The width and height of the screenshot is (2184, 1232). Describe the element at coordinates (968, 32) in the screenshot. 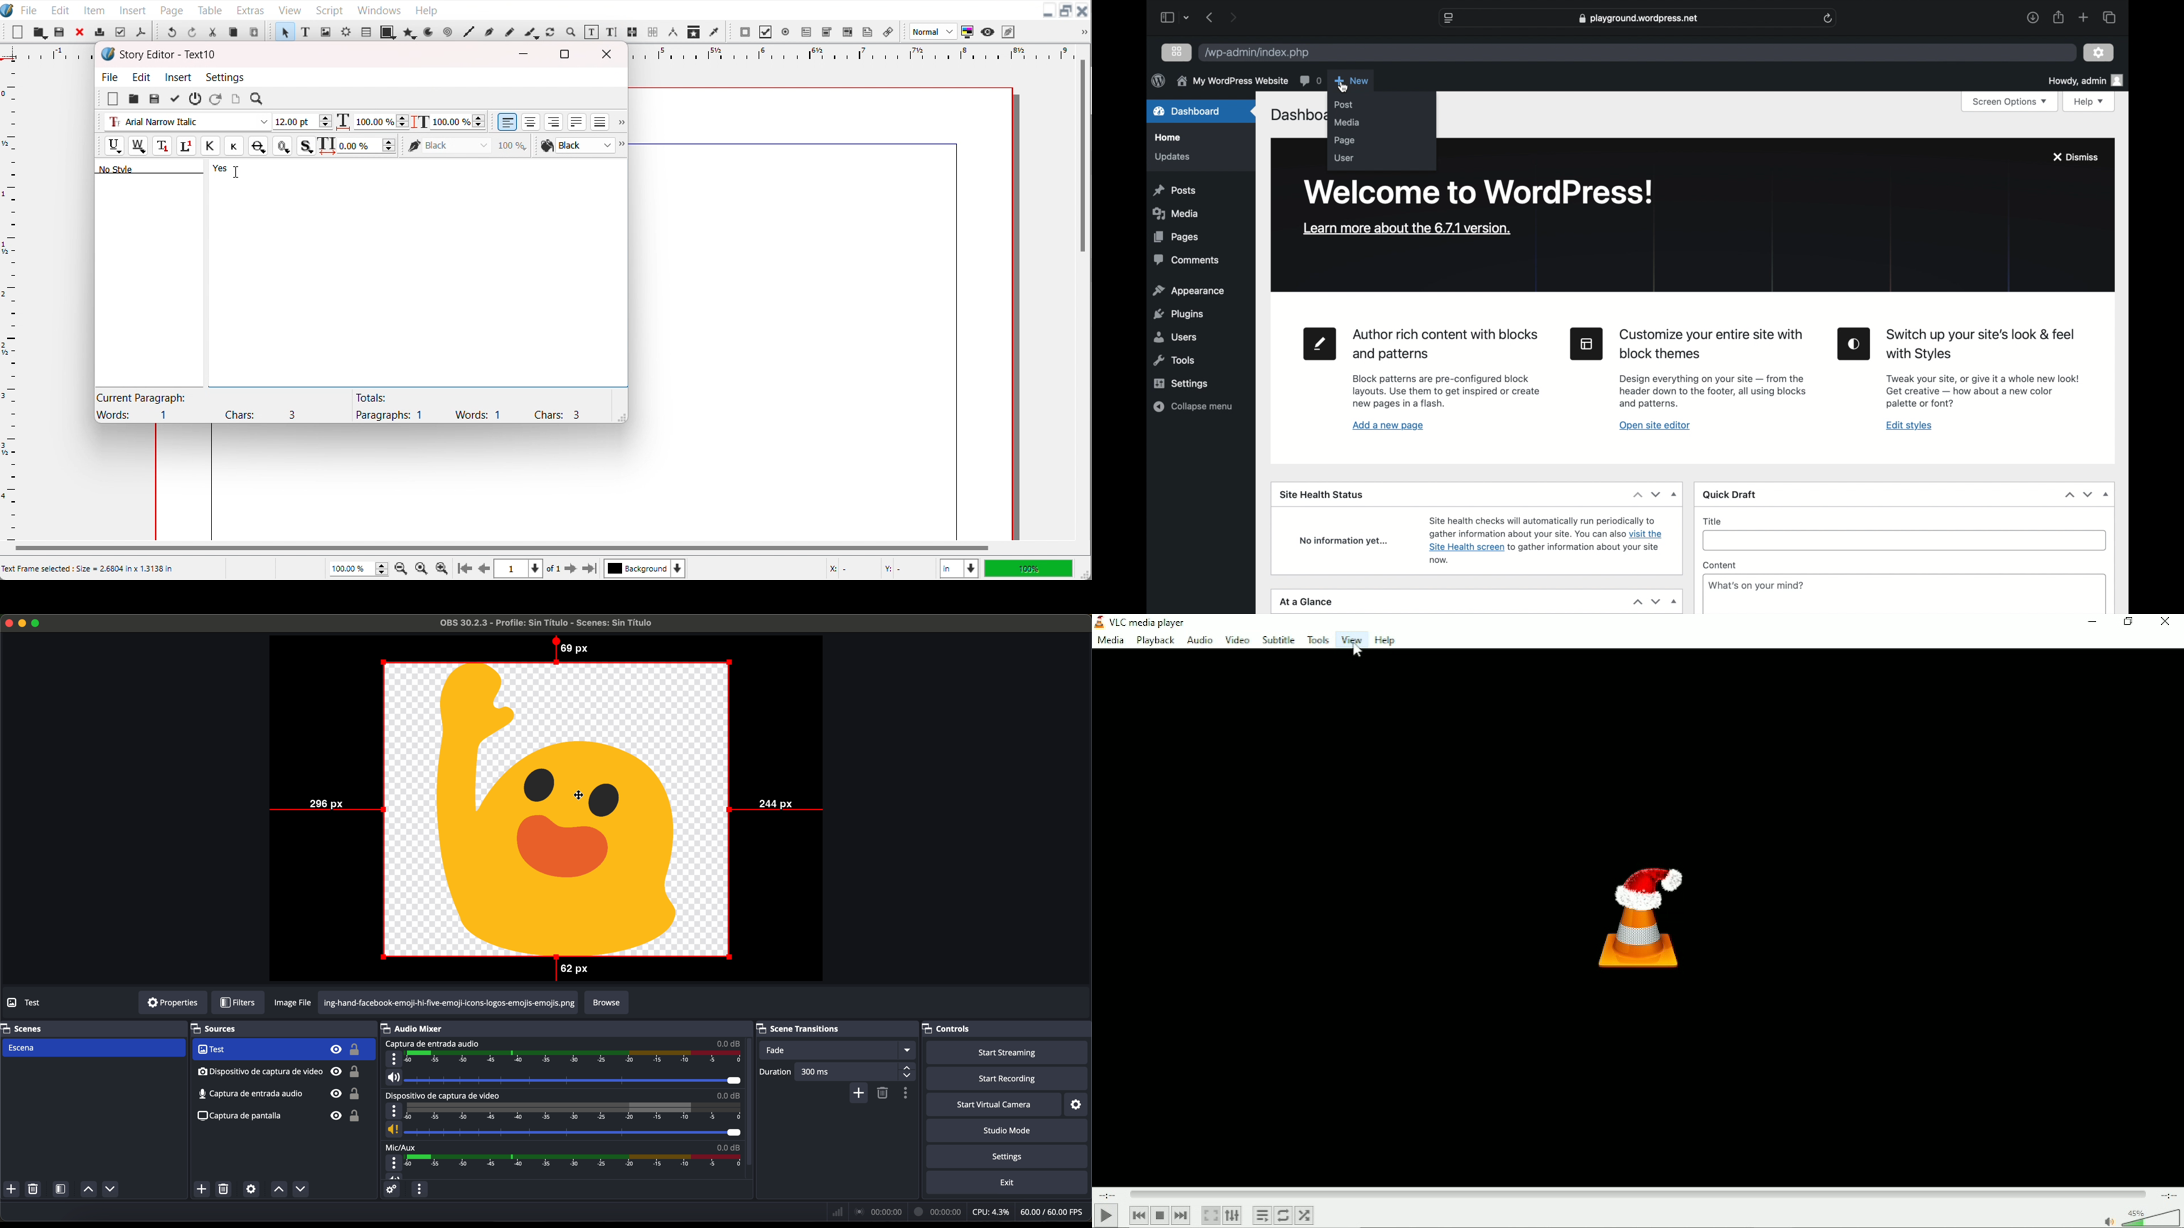

I see `Toggle color` at that location.